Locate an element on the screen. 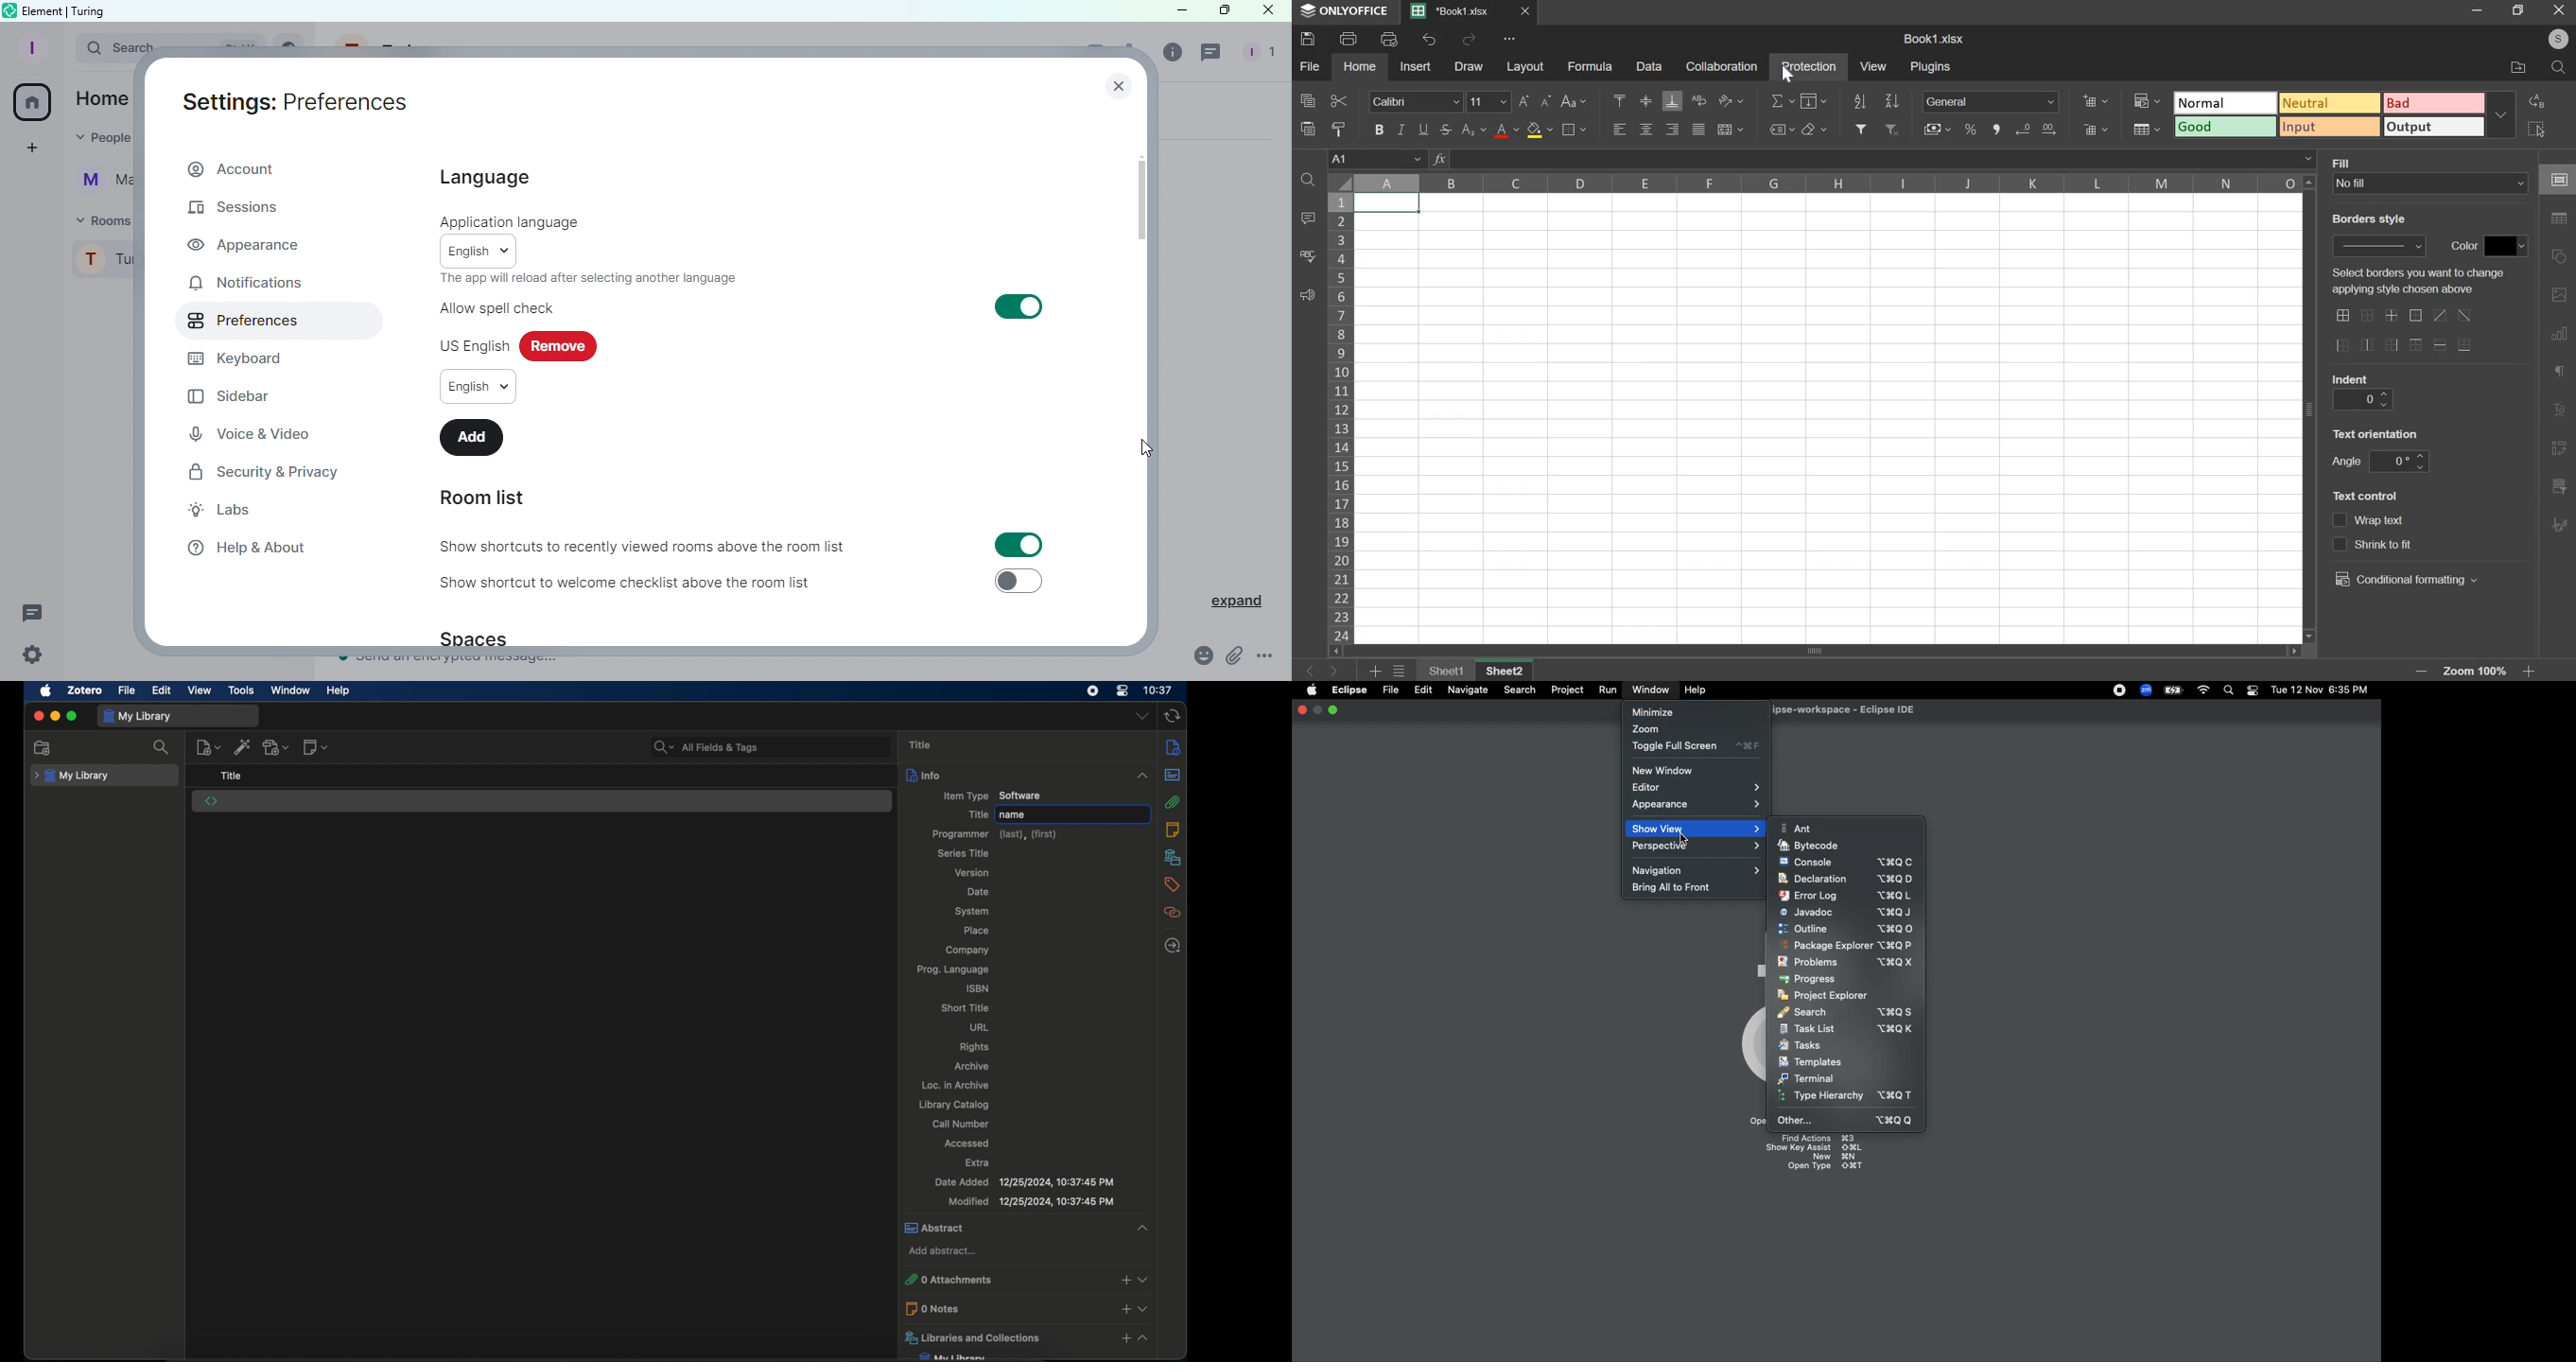 This screenshot has height=1372, width=2576. Toggle is located at coordinates (1019, 306).